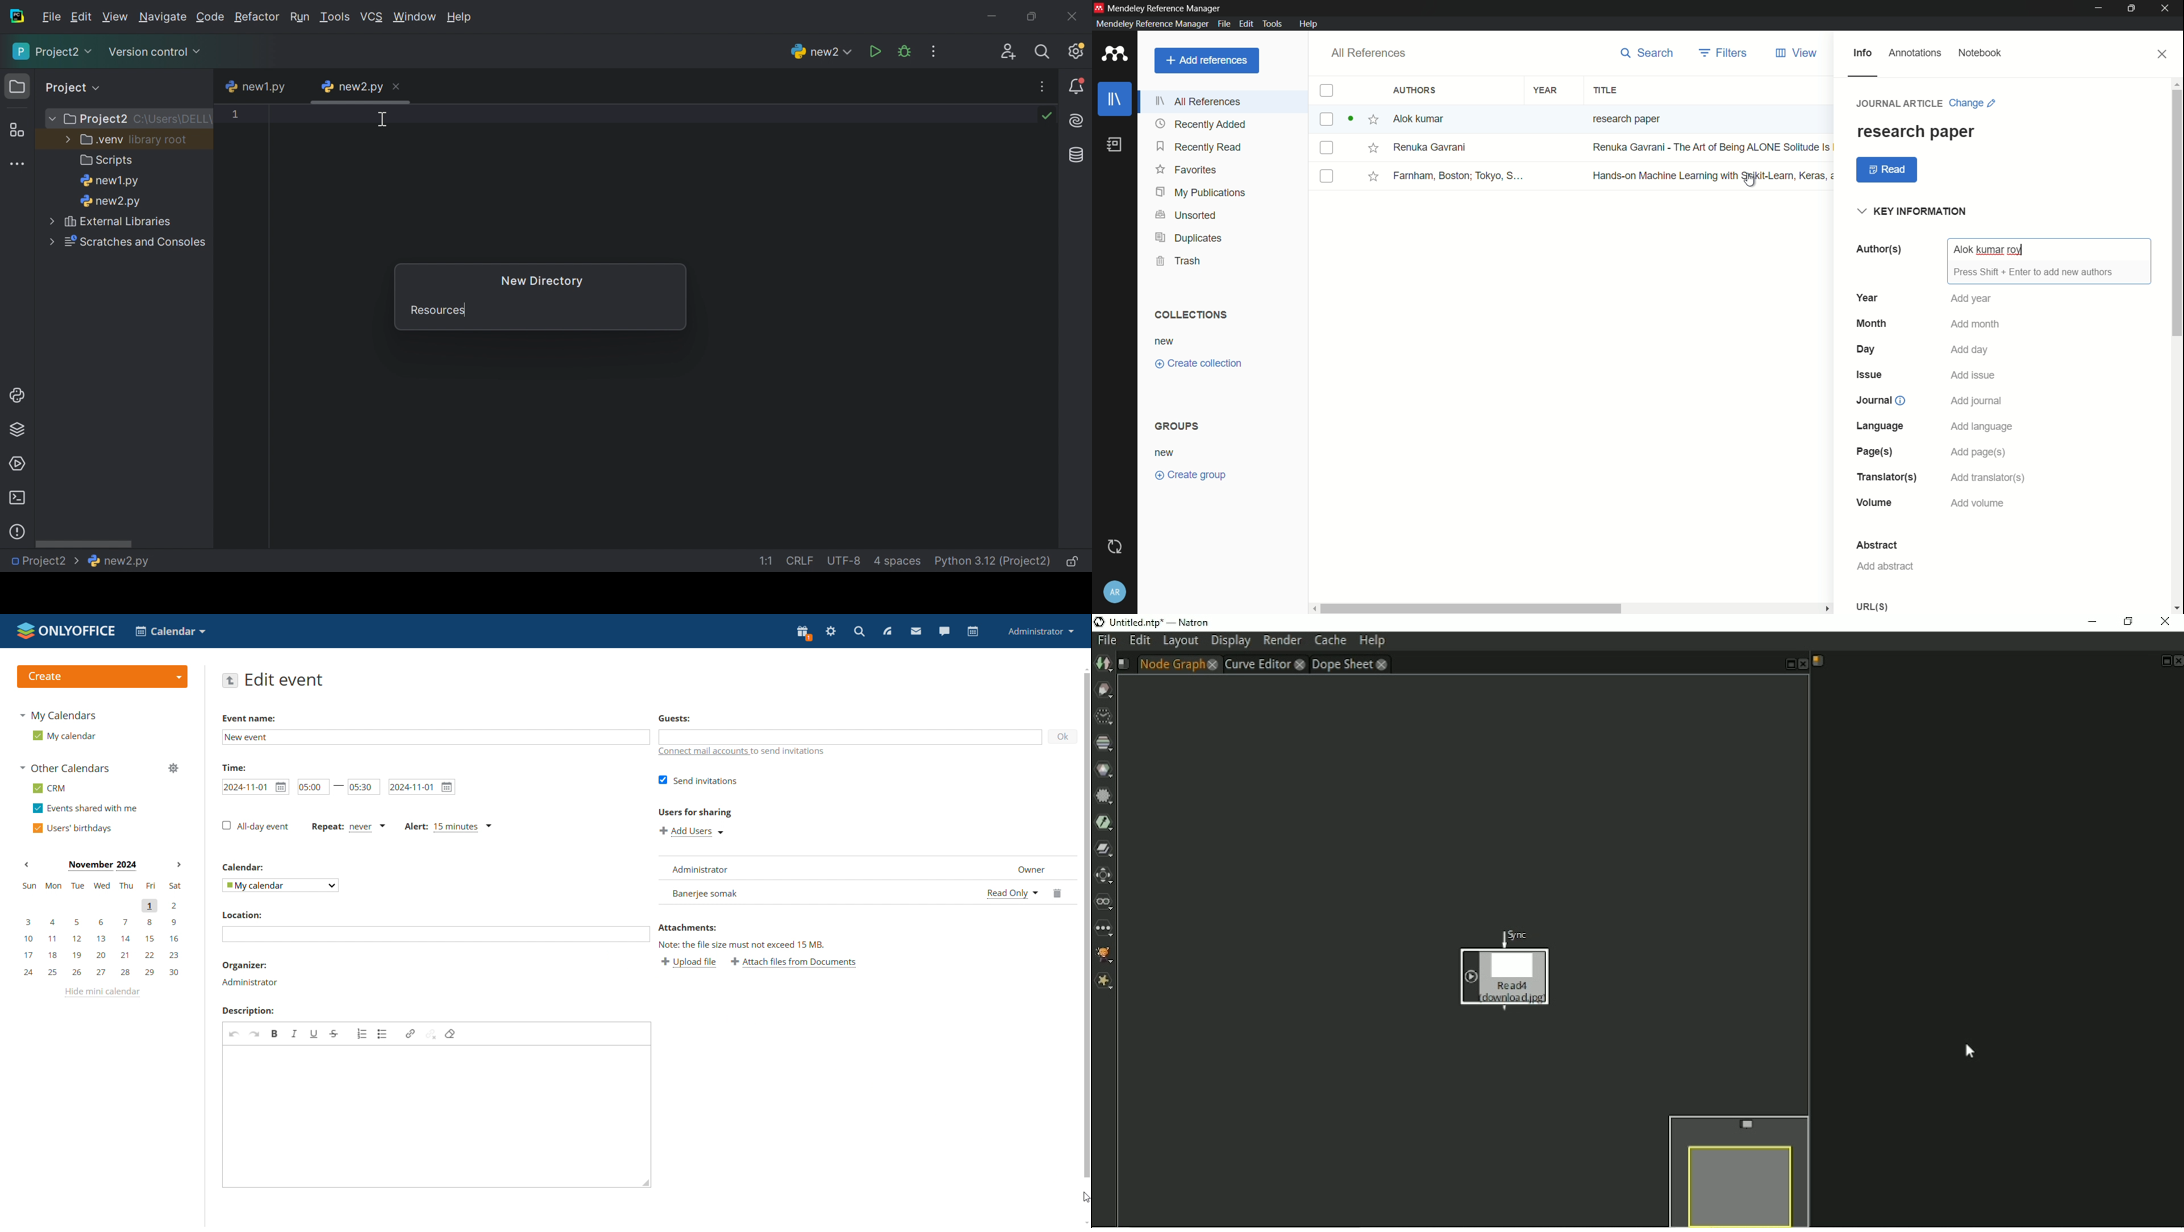 This screenshot has width=2184, height=1232. Describe the element at coordinates (244, 966) in the screenshot. I see `organiser` at that location.